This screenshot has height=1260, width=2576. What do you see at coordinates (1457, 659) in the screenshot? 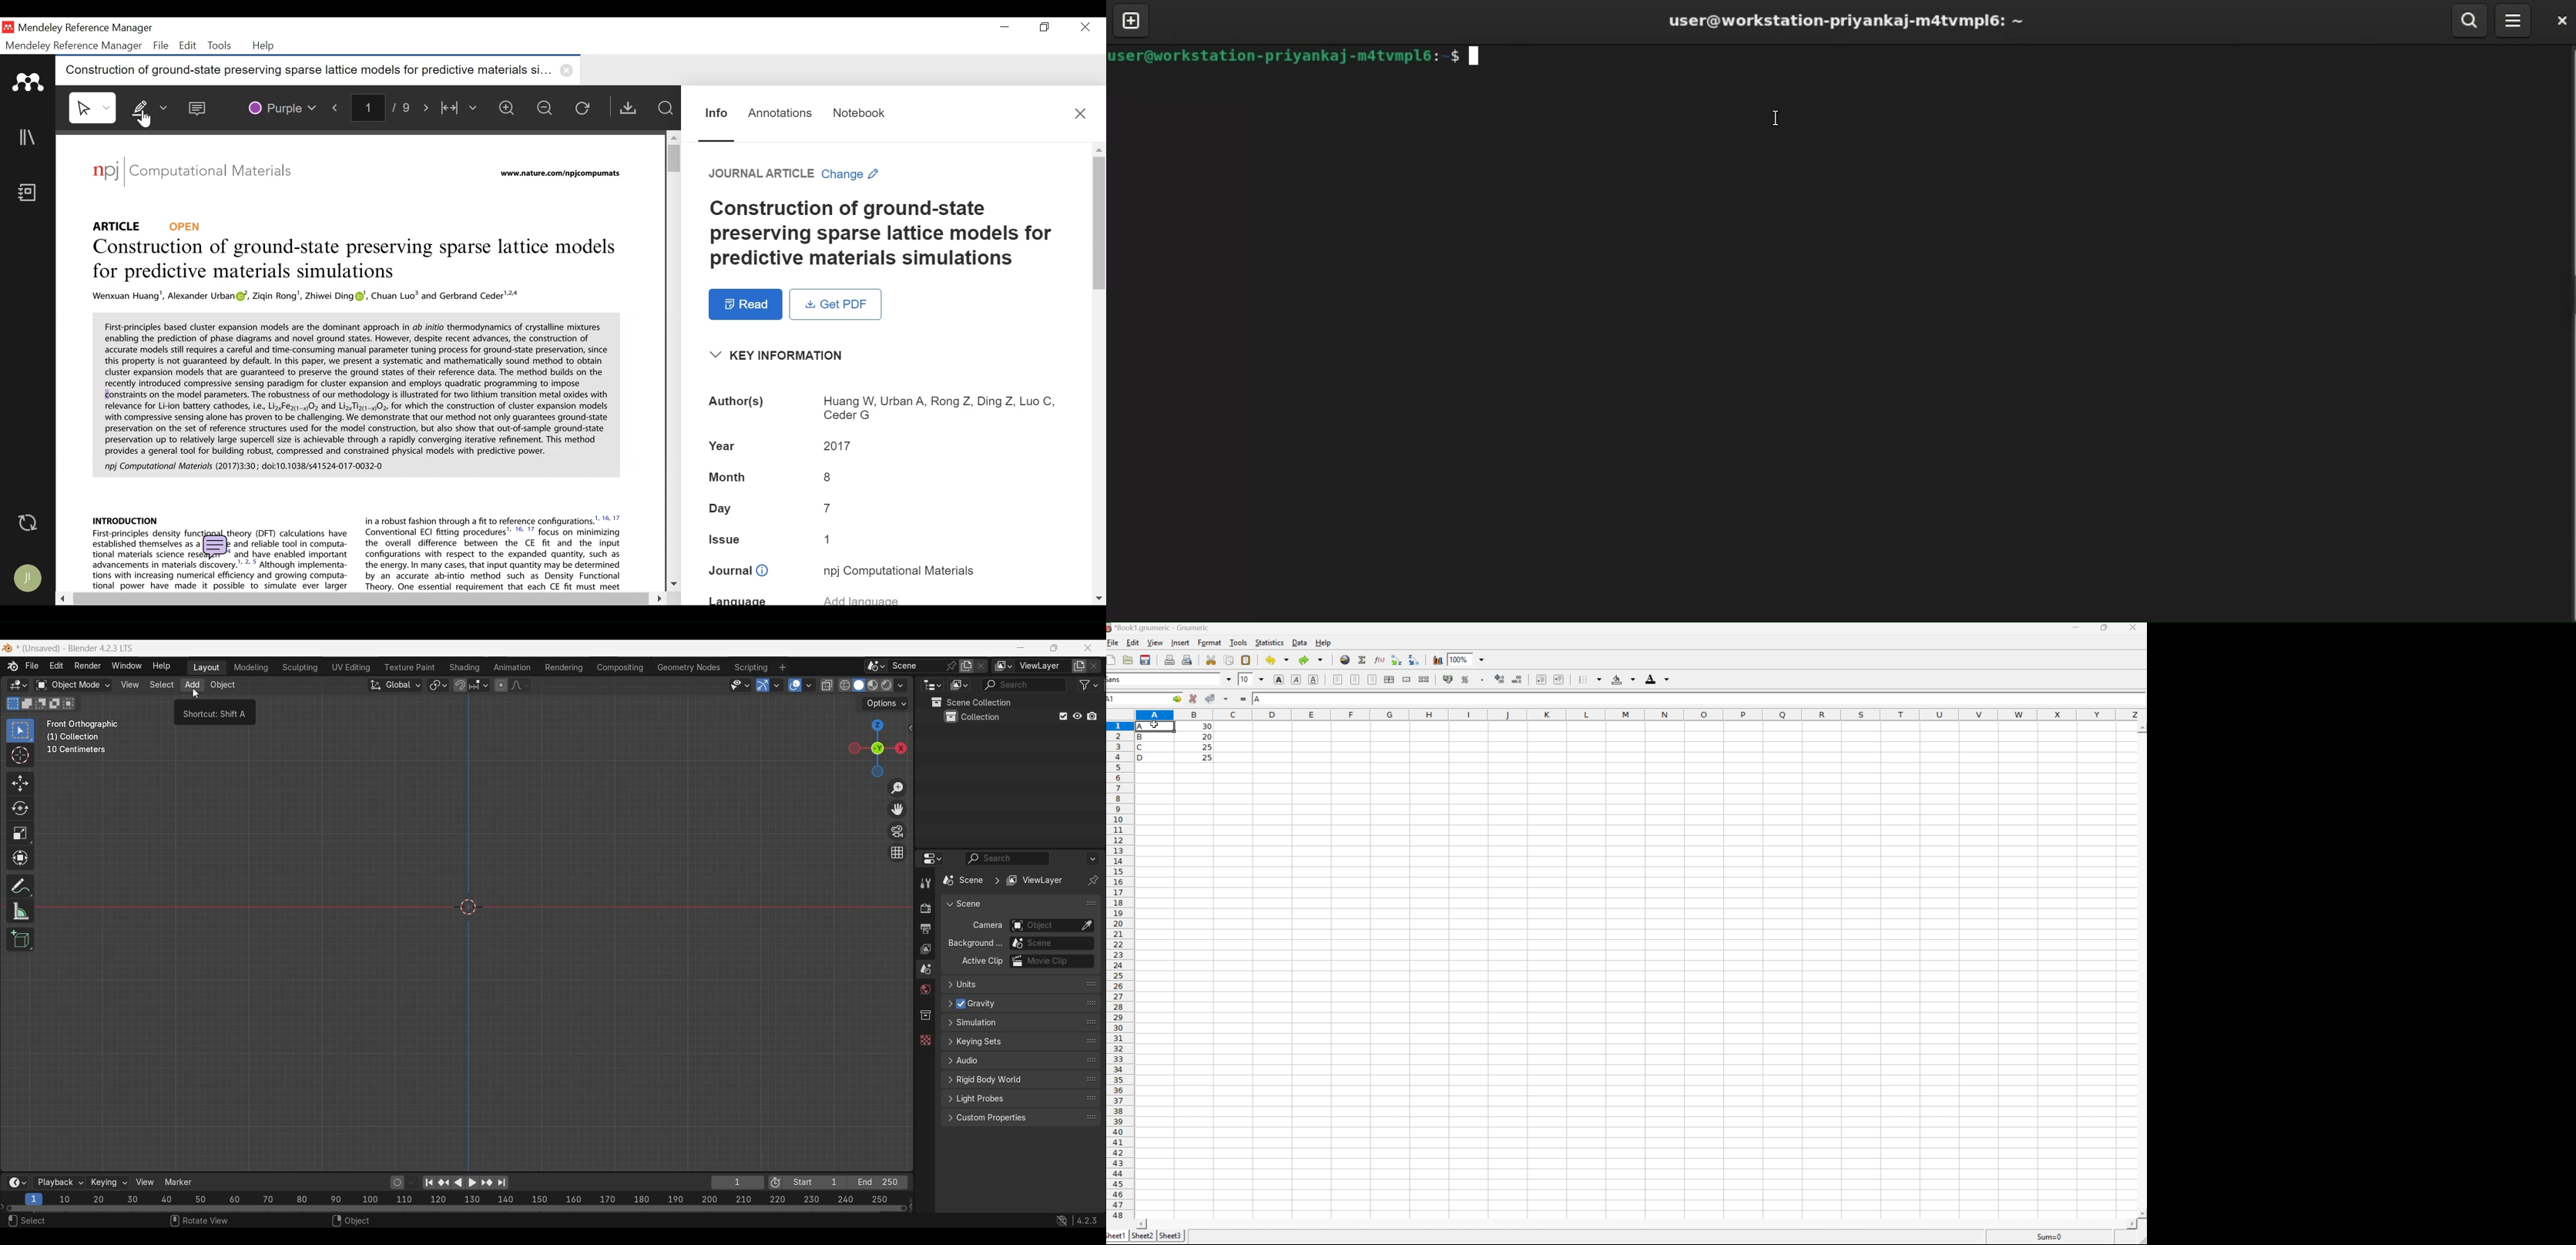
I see `100%` at bounding box center [1457, 659].